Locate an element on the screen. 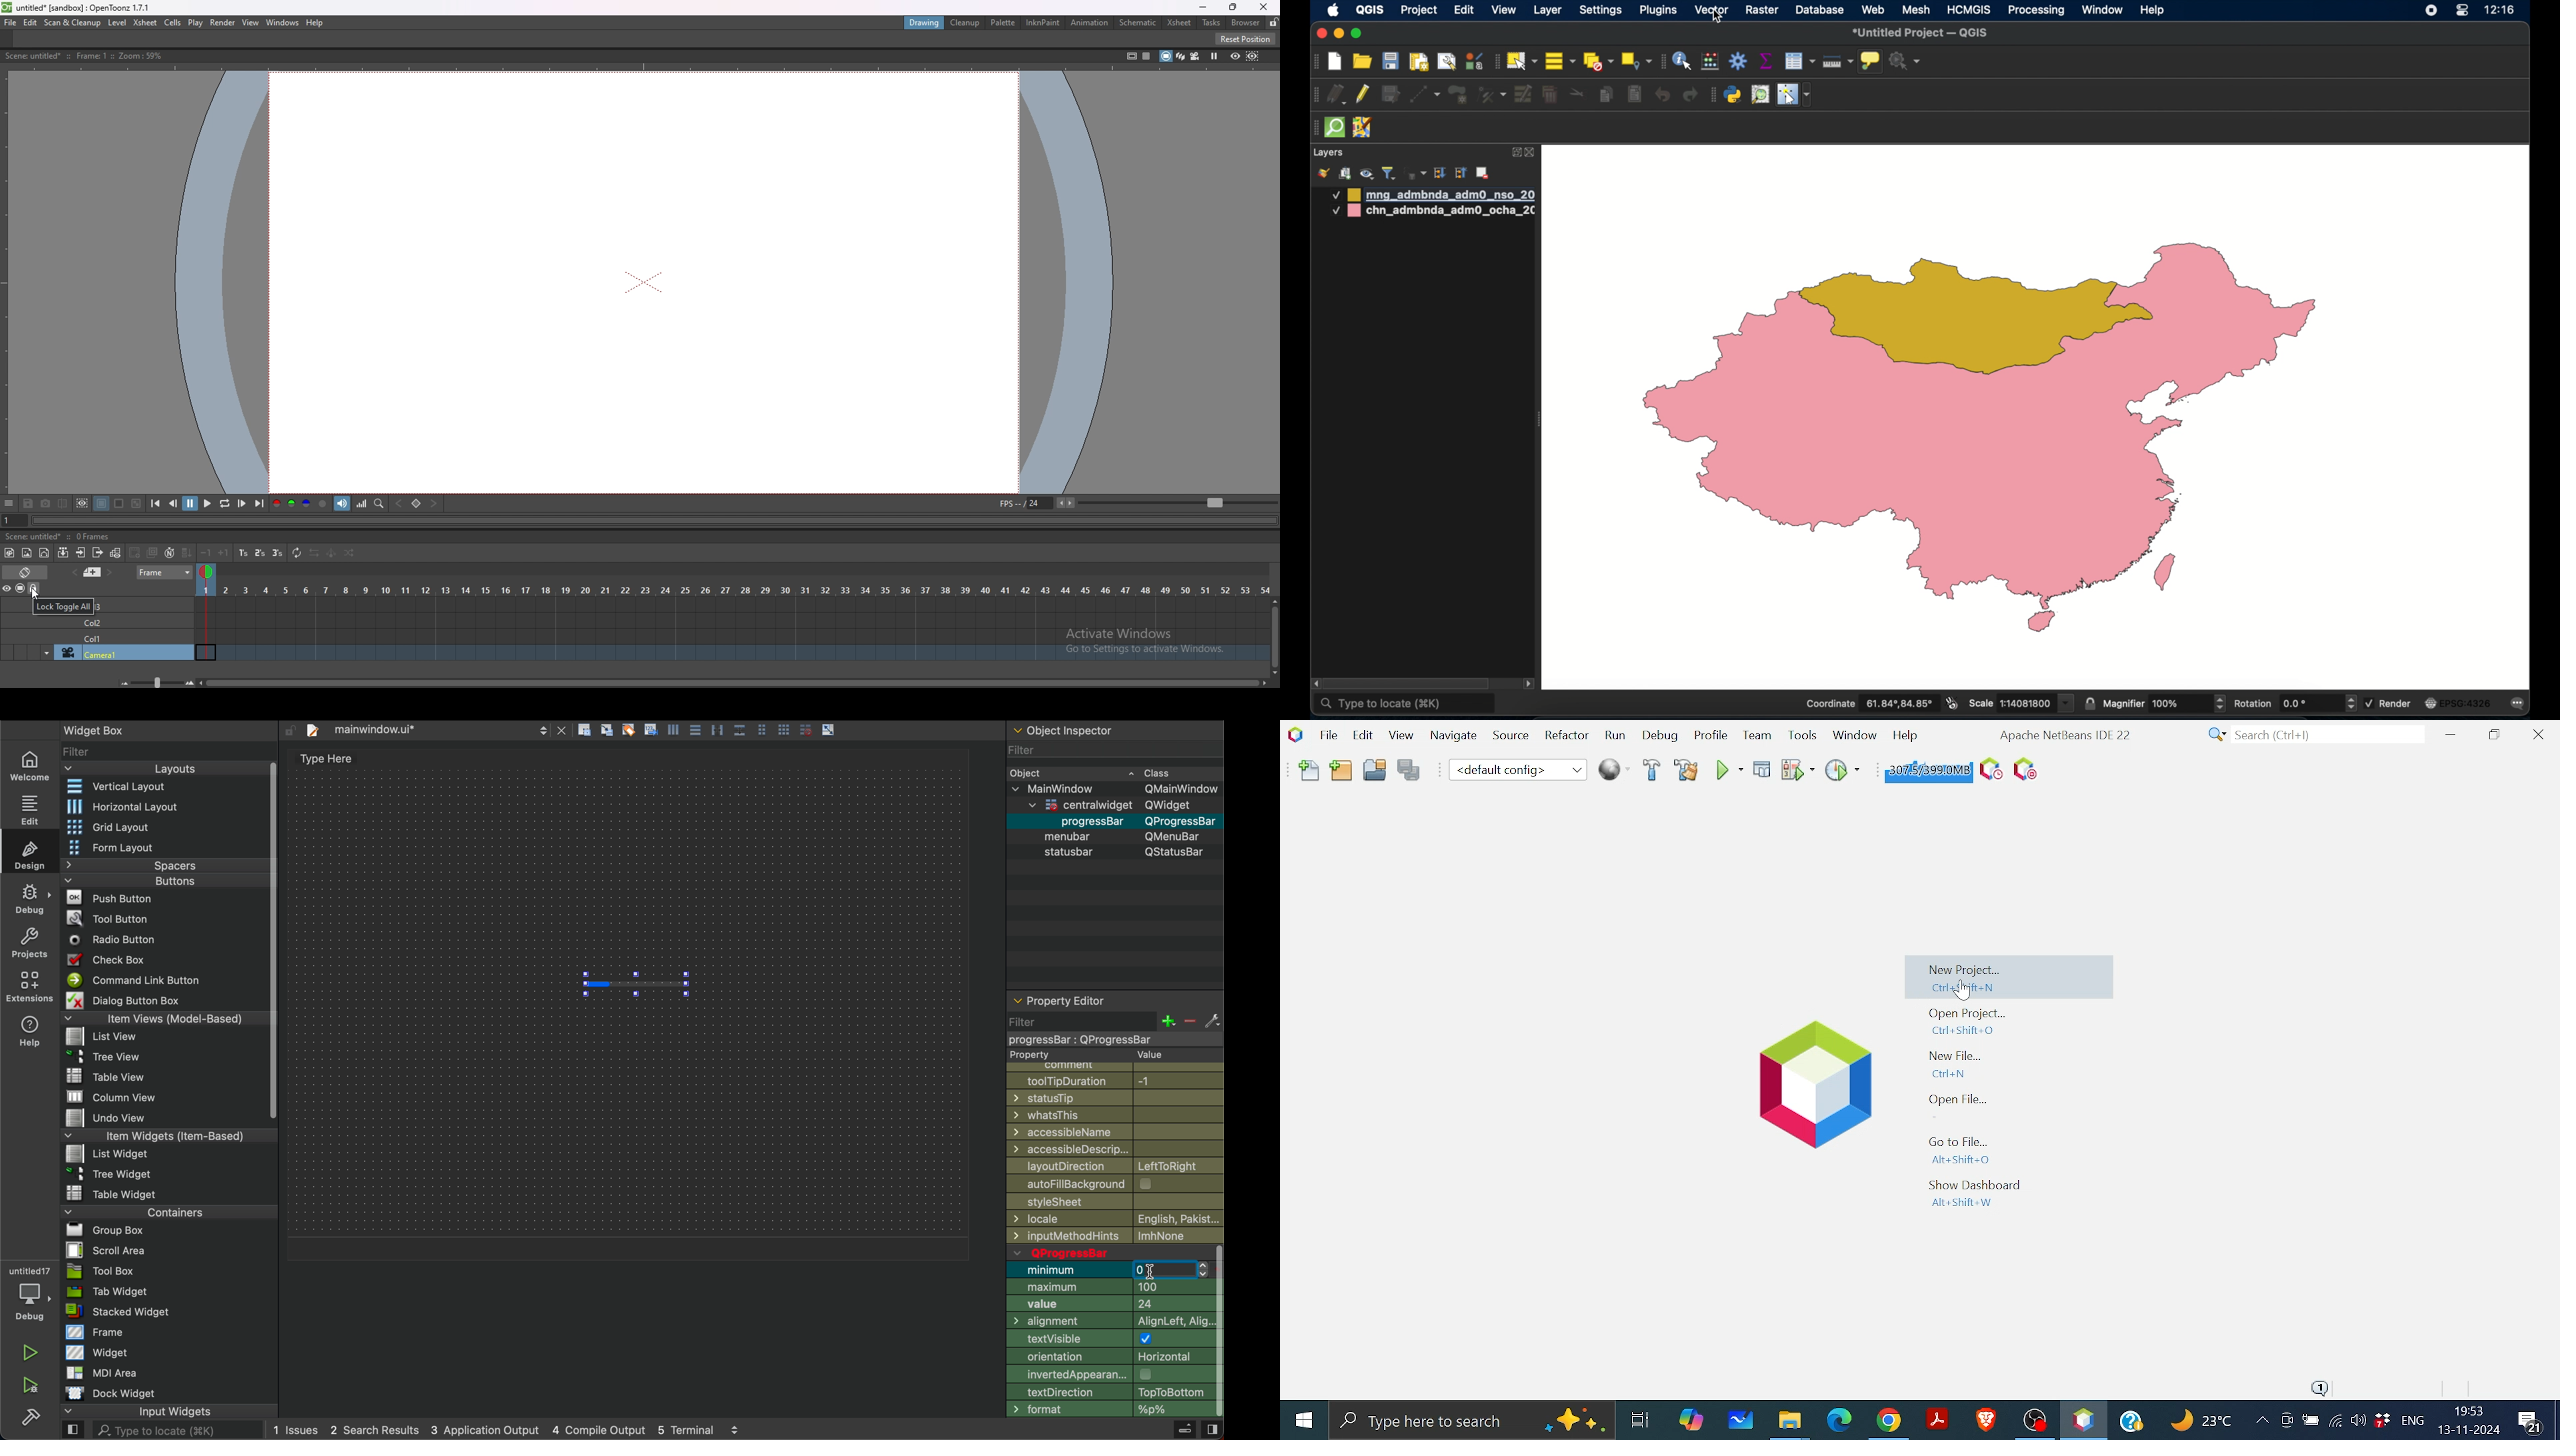  control center is located at coordinates (2461, 11).